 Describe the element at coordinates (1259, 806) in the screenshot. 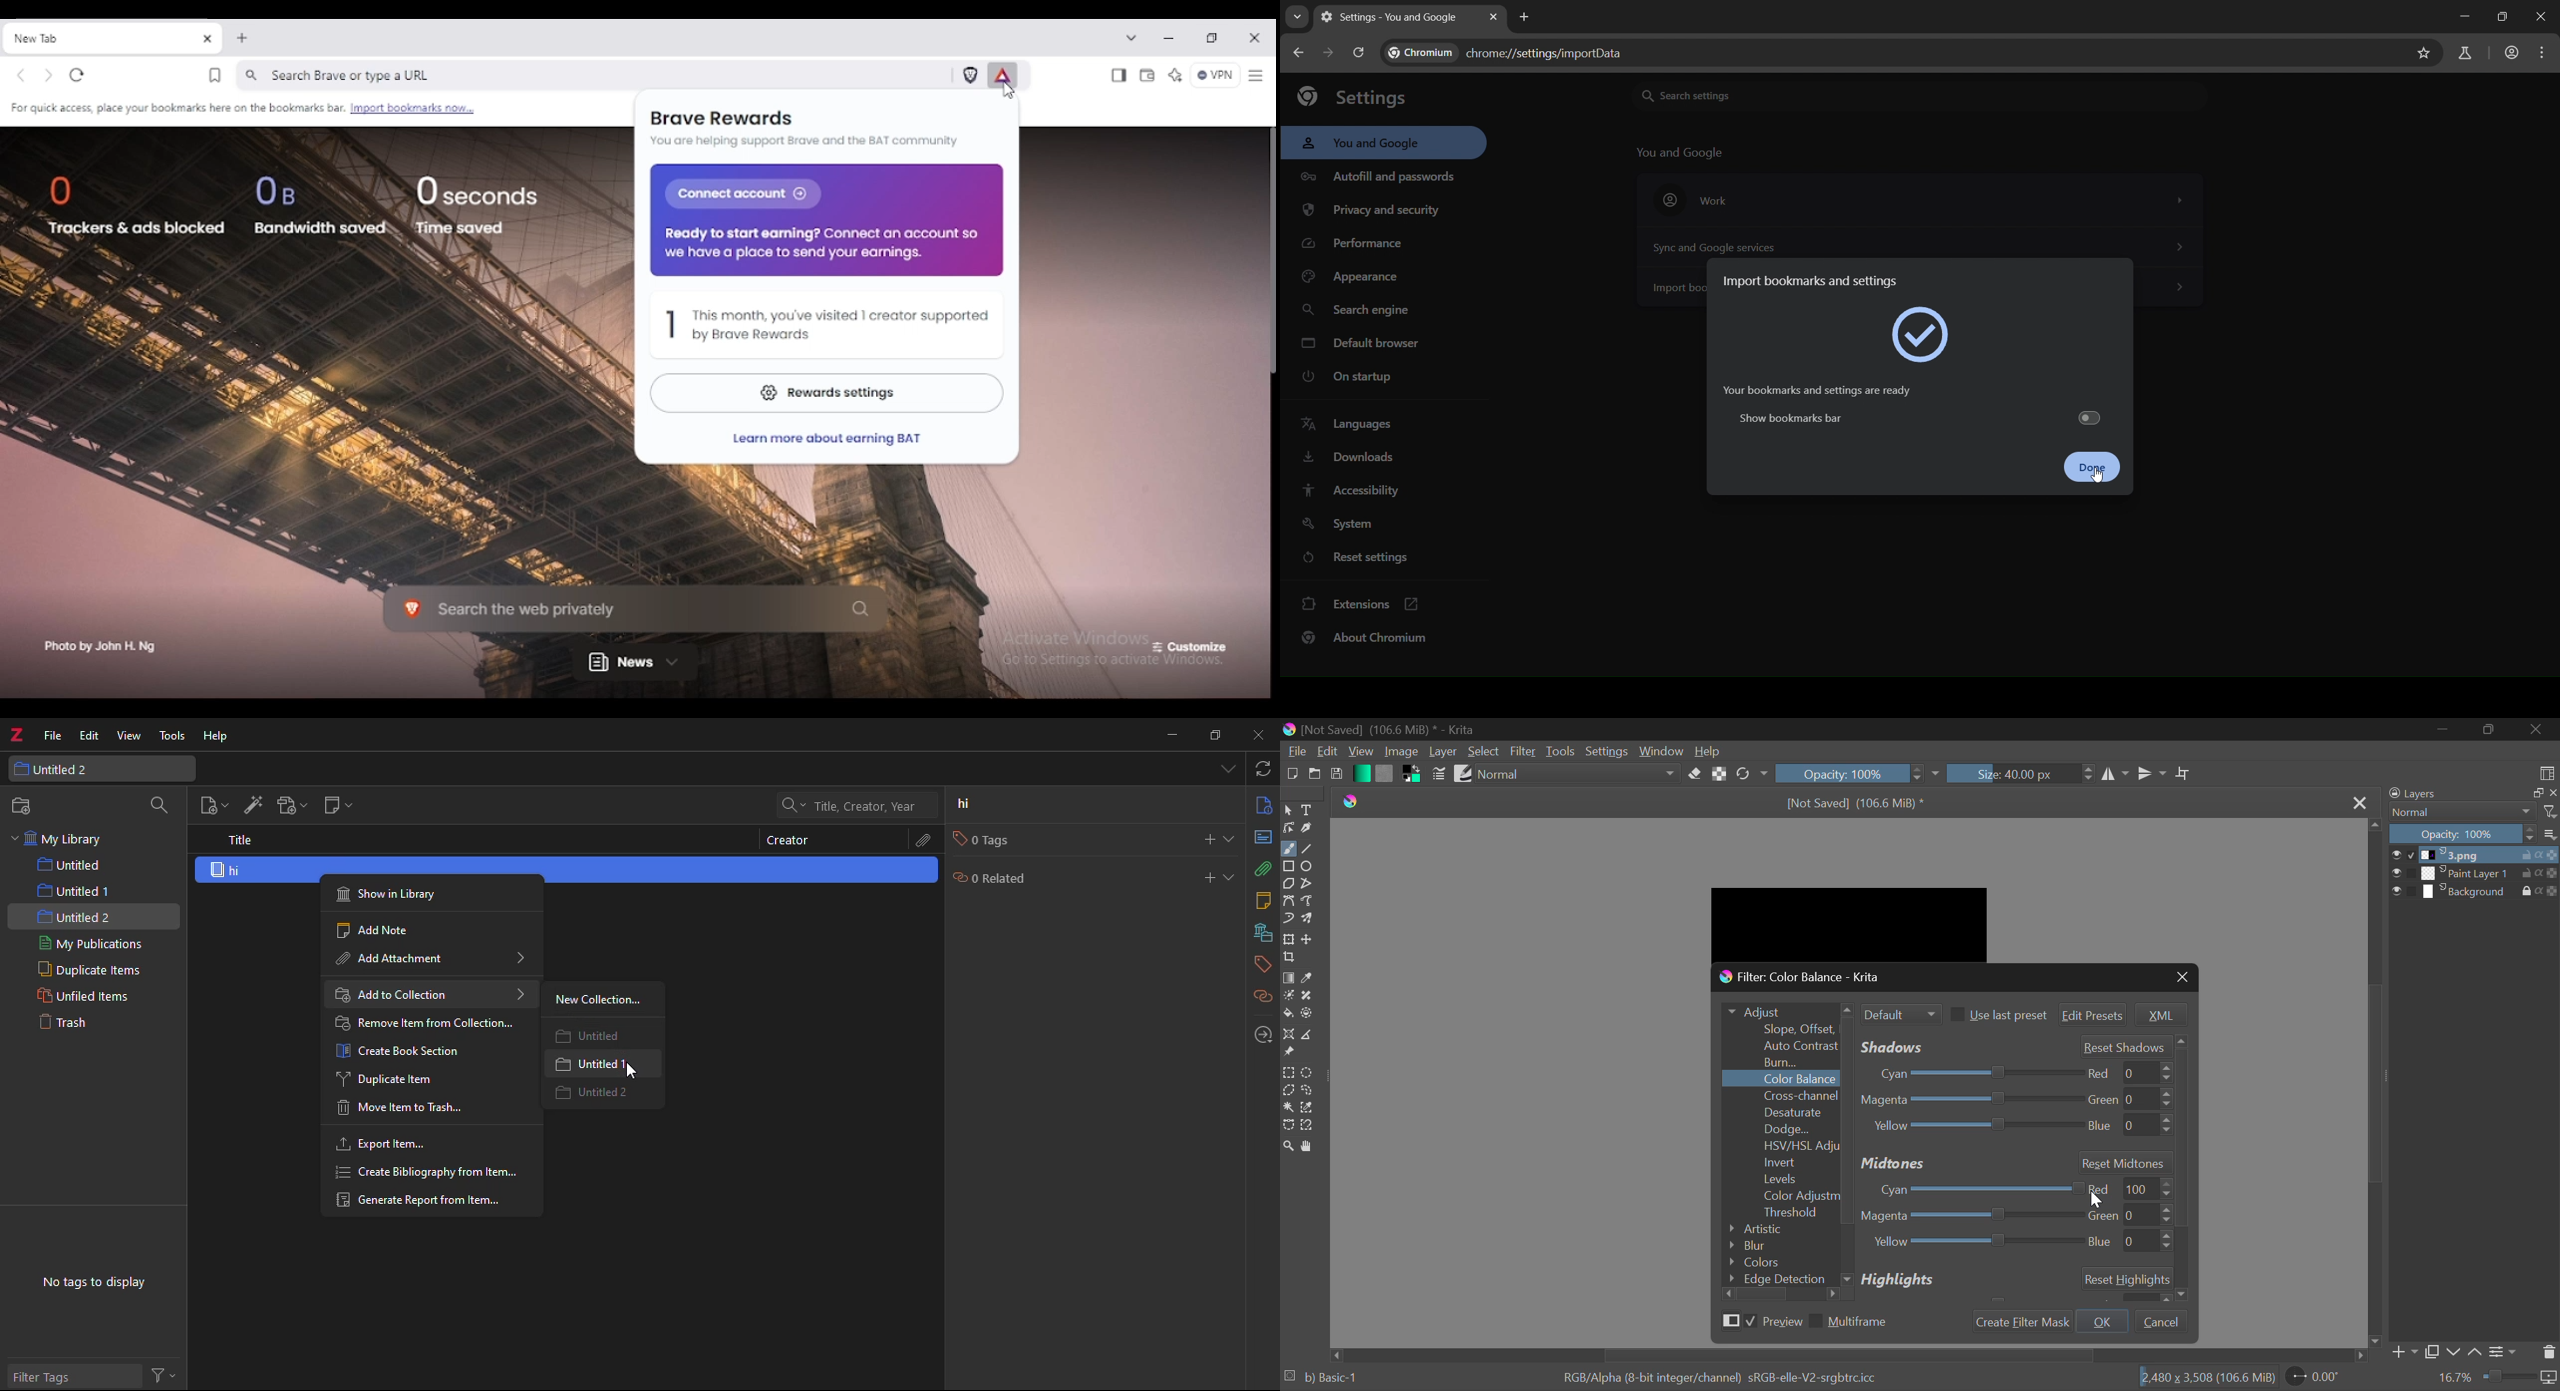

I see `info` at that location.